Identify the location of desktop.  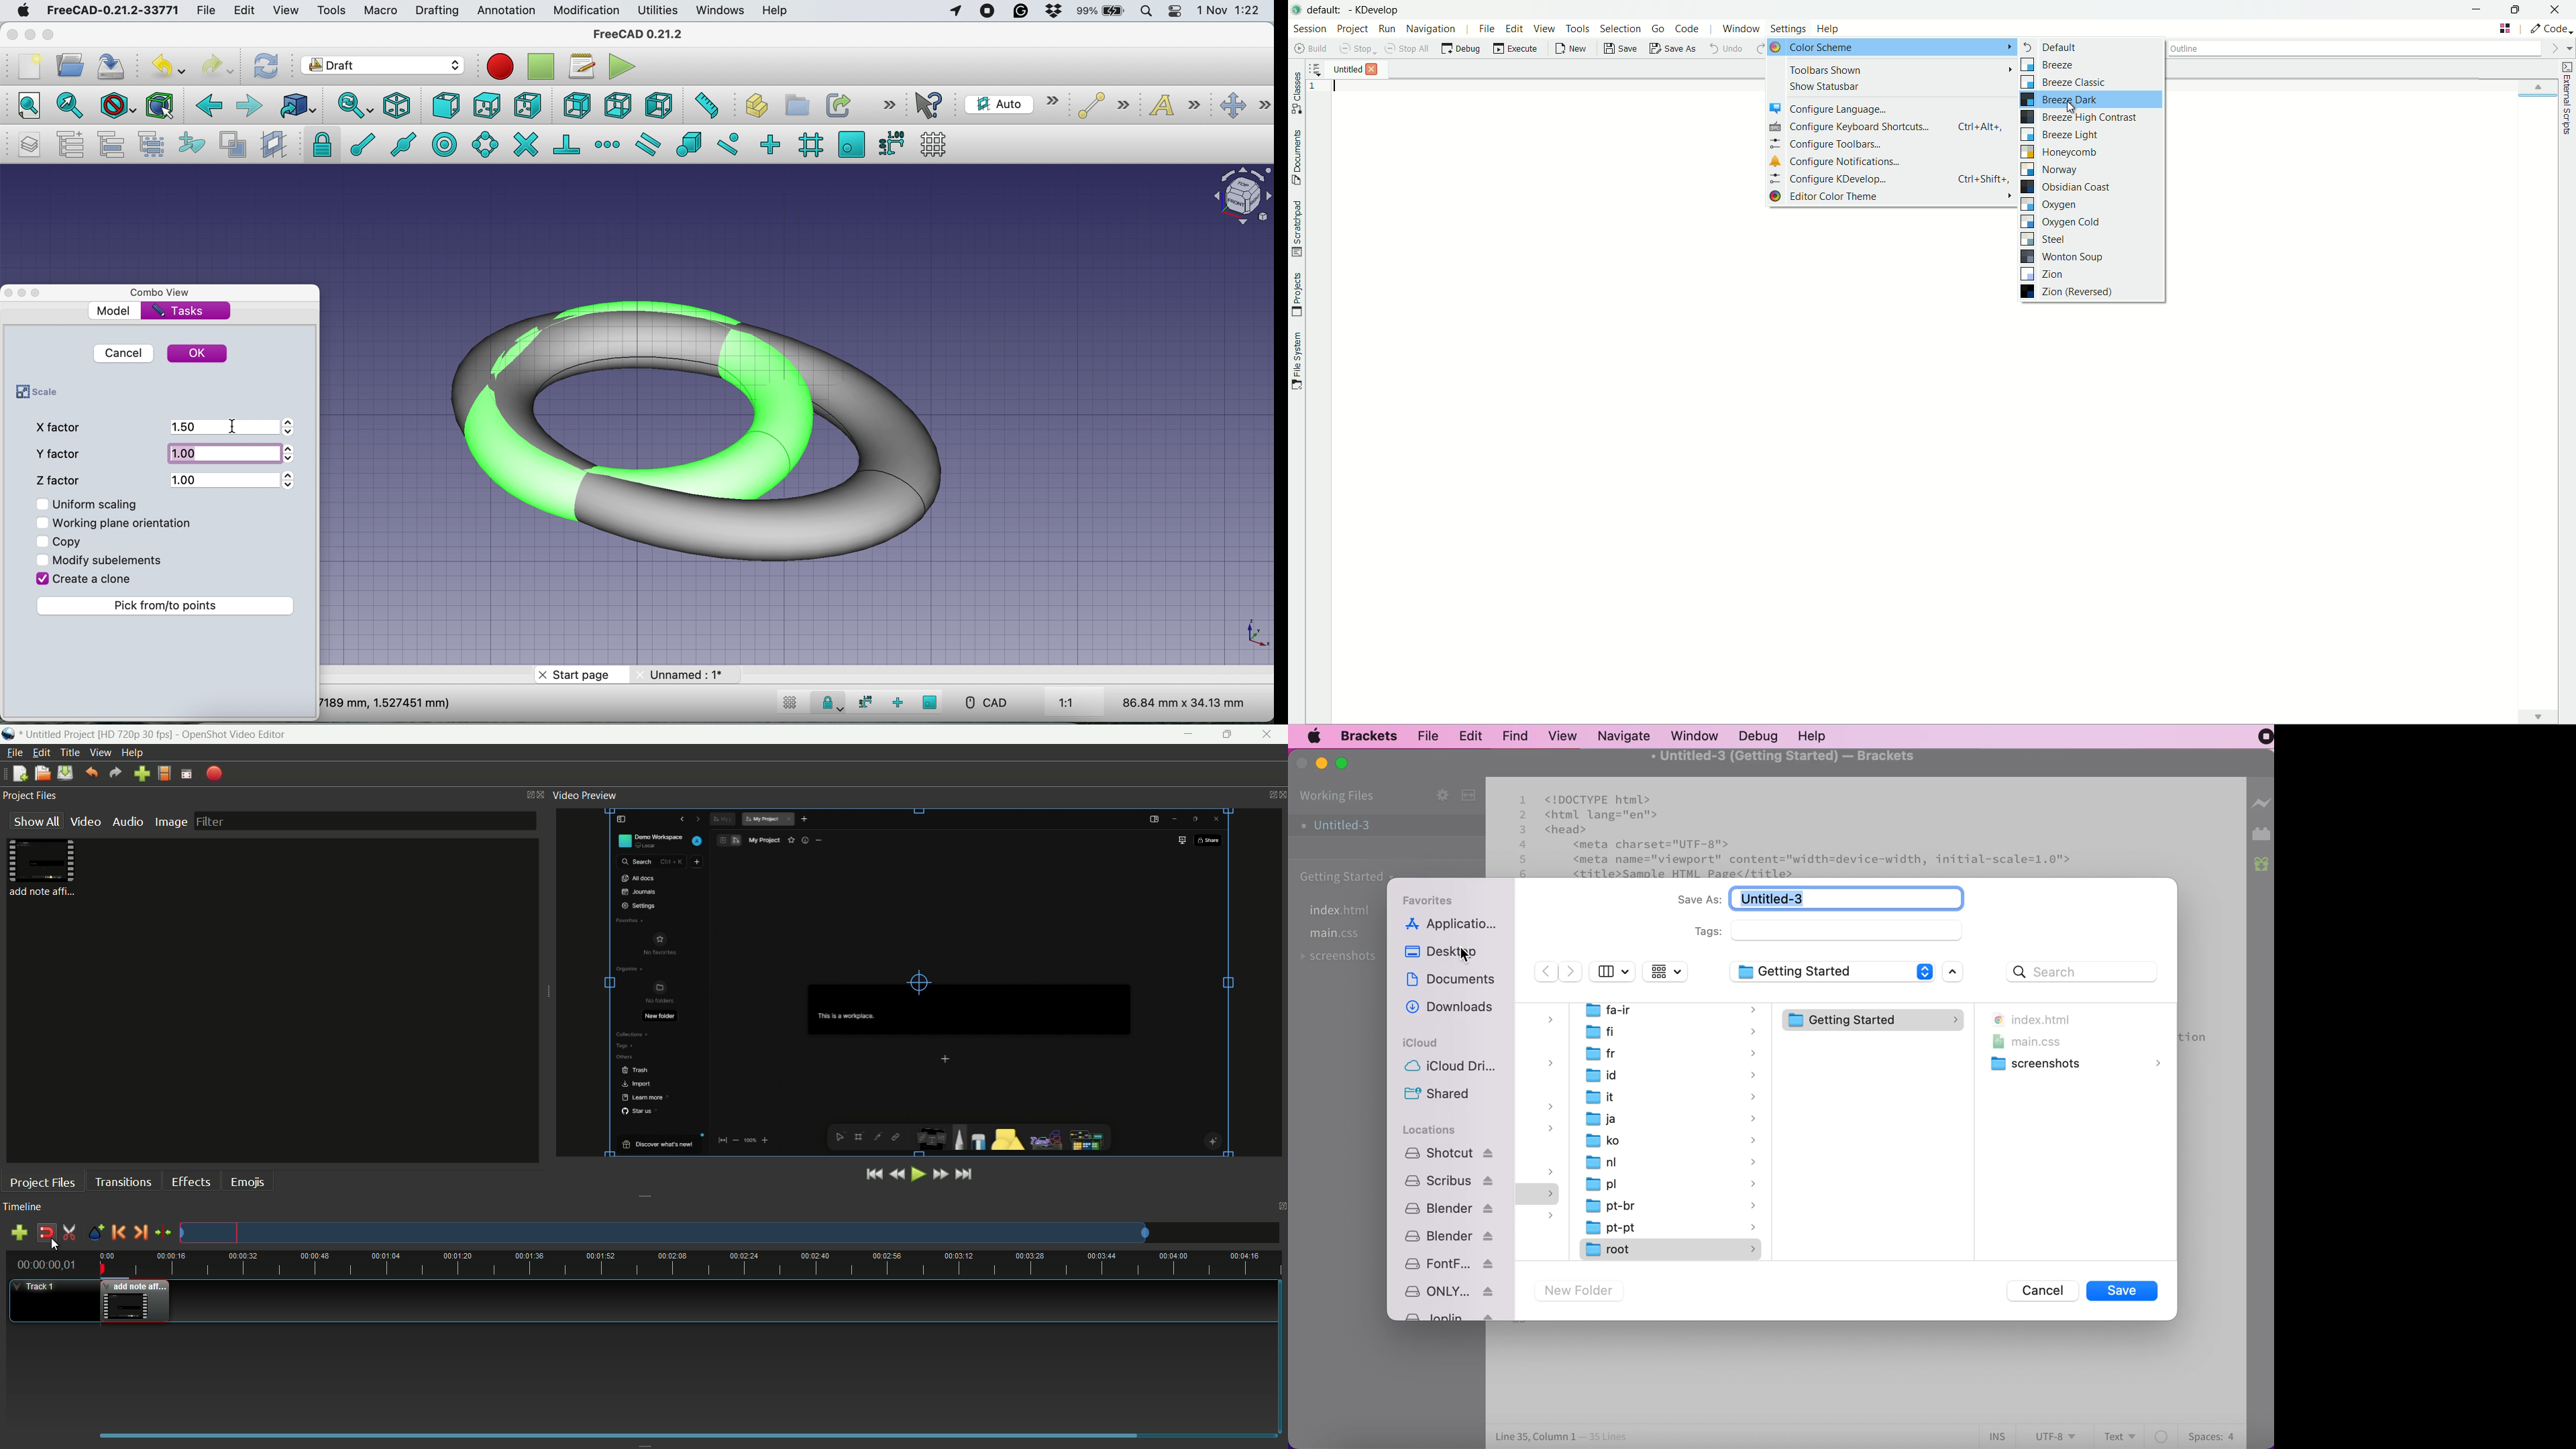
(1447, 952).